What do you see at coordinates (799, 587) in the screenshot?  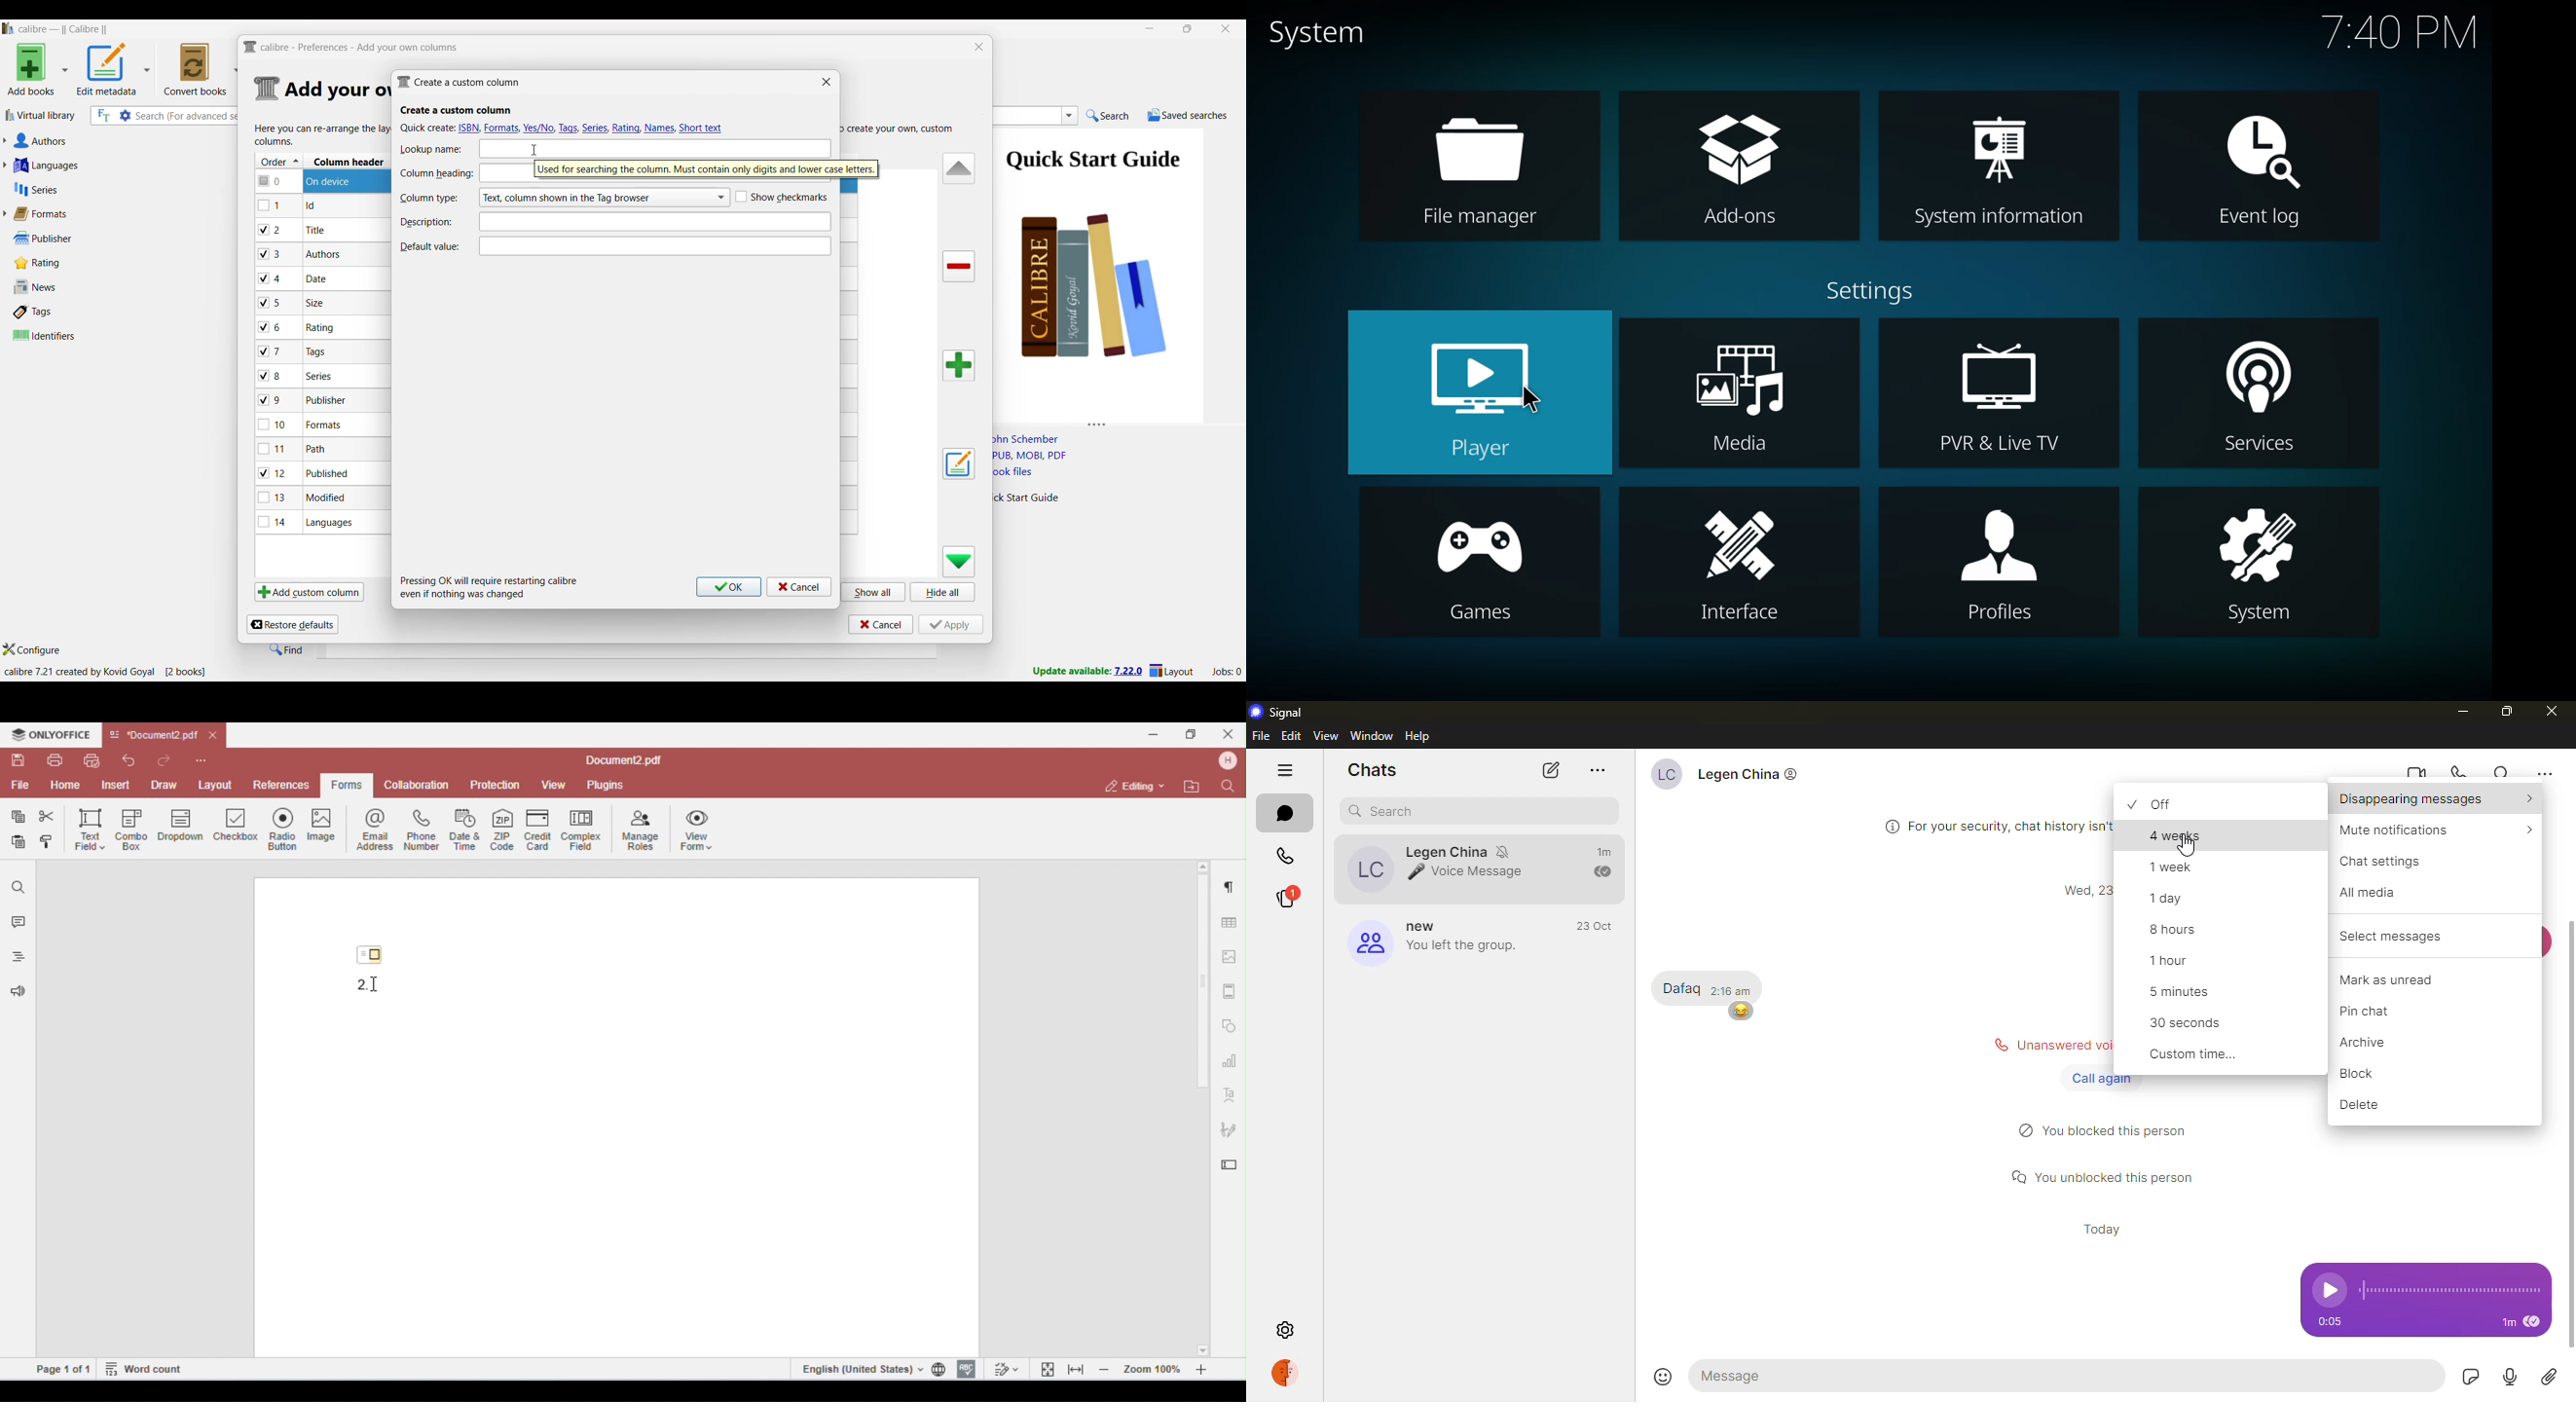 I see `Cancel` at bounding box center [799, 587].